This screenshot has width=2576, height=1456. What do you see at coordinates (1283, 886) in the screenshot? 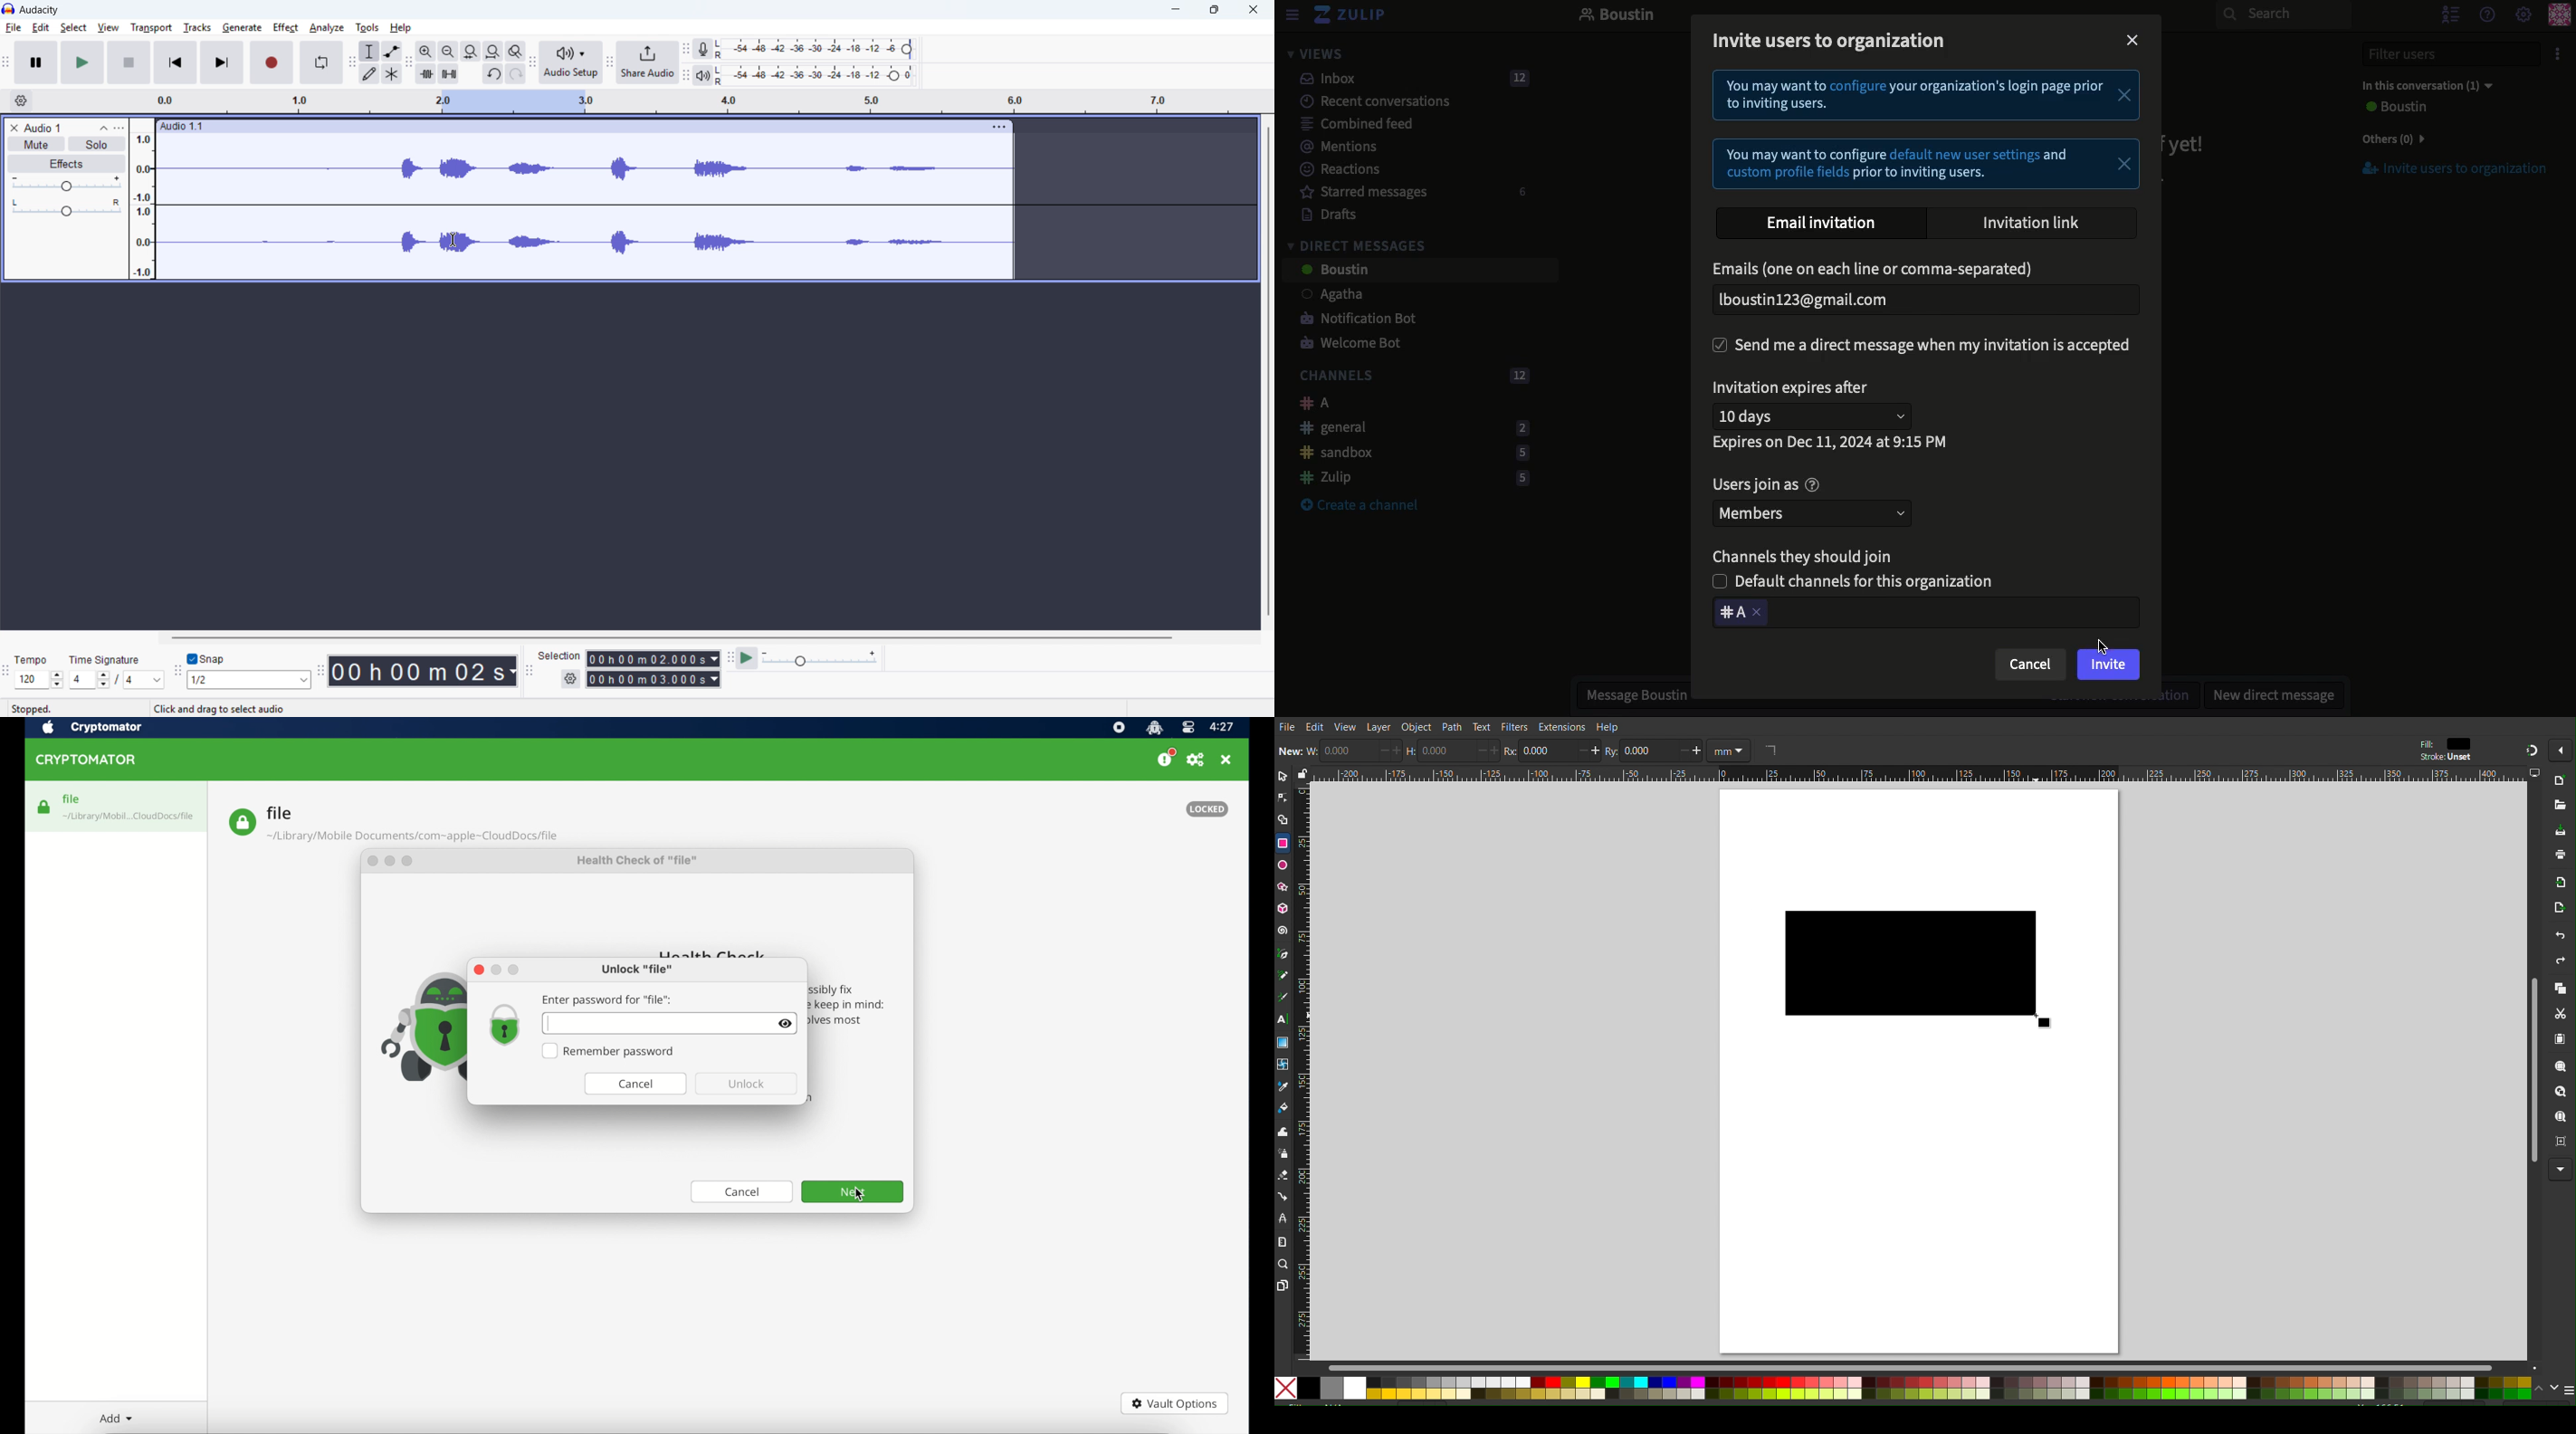
I see `Polygon` at bounding box center [1283, 886].